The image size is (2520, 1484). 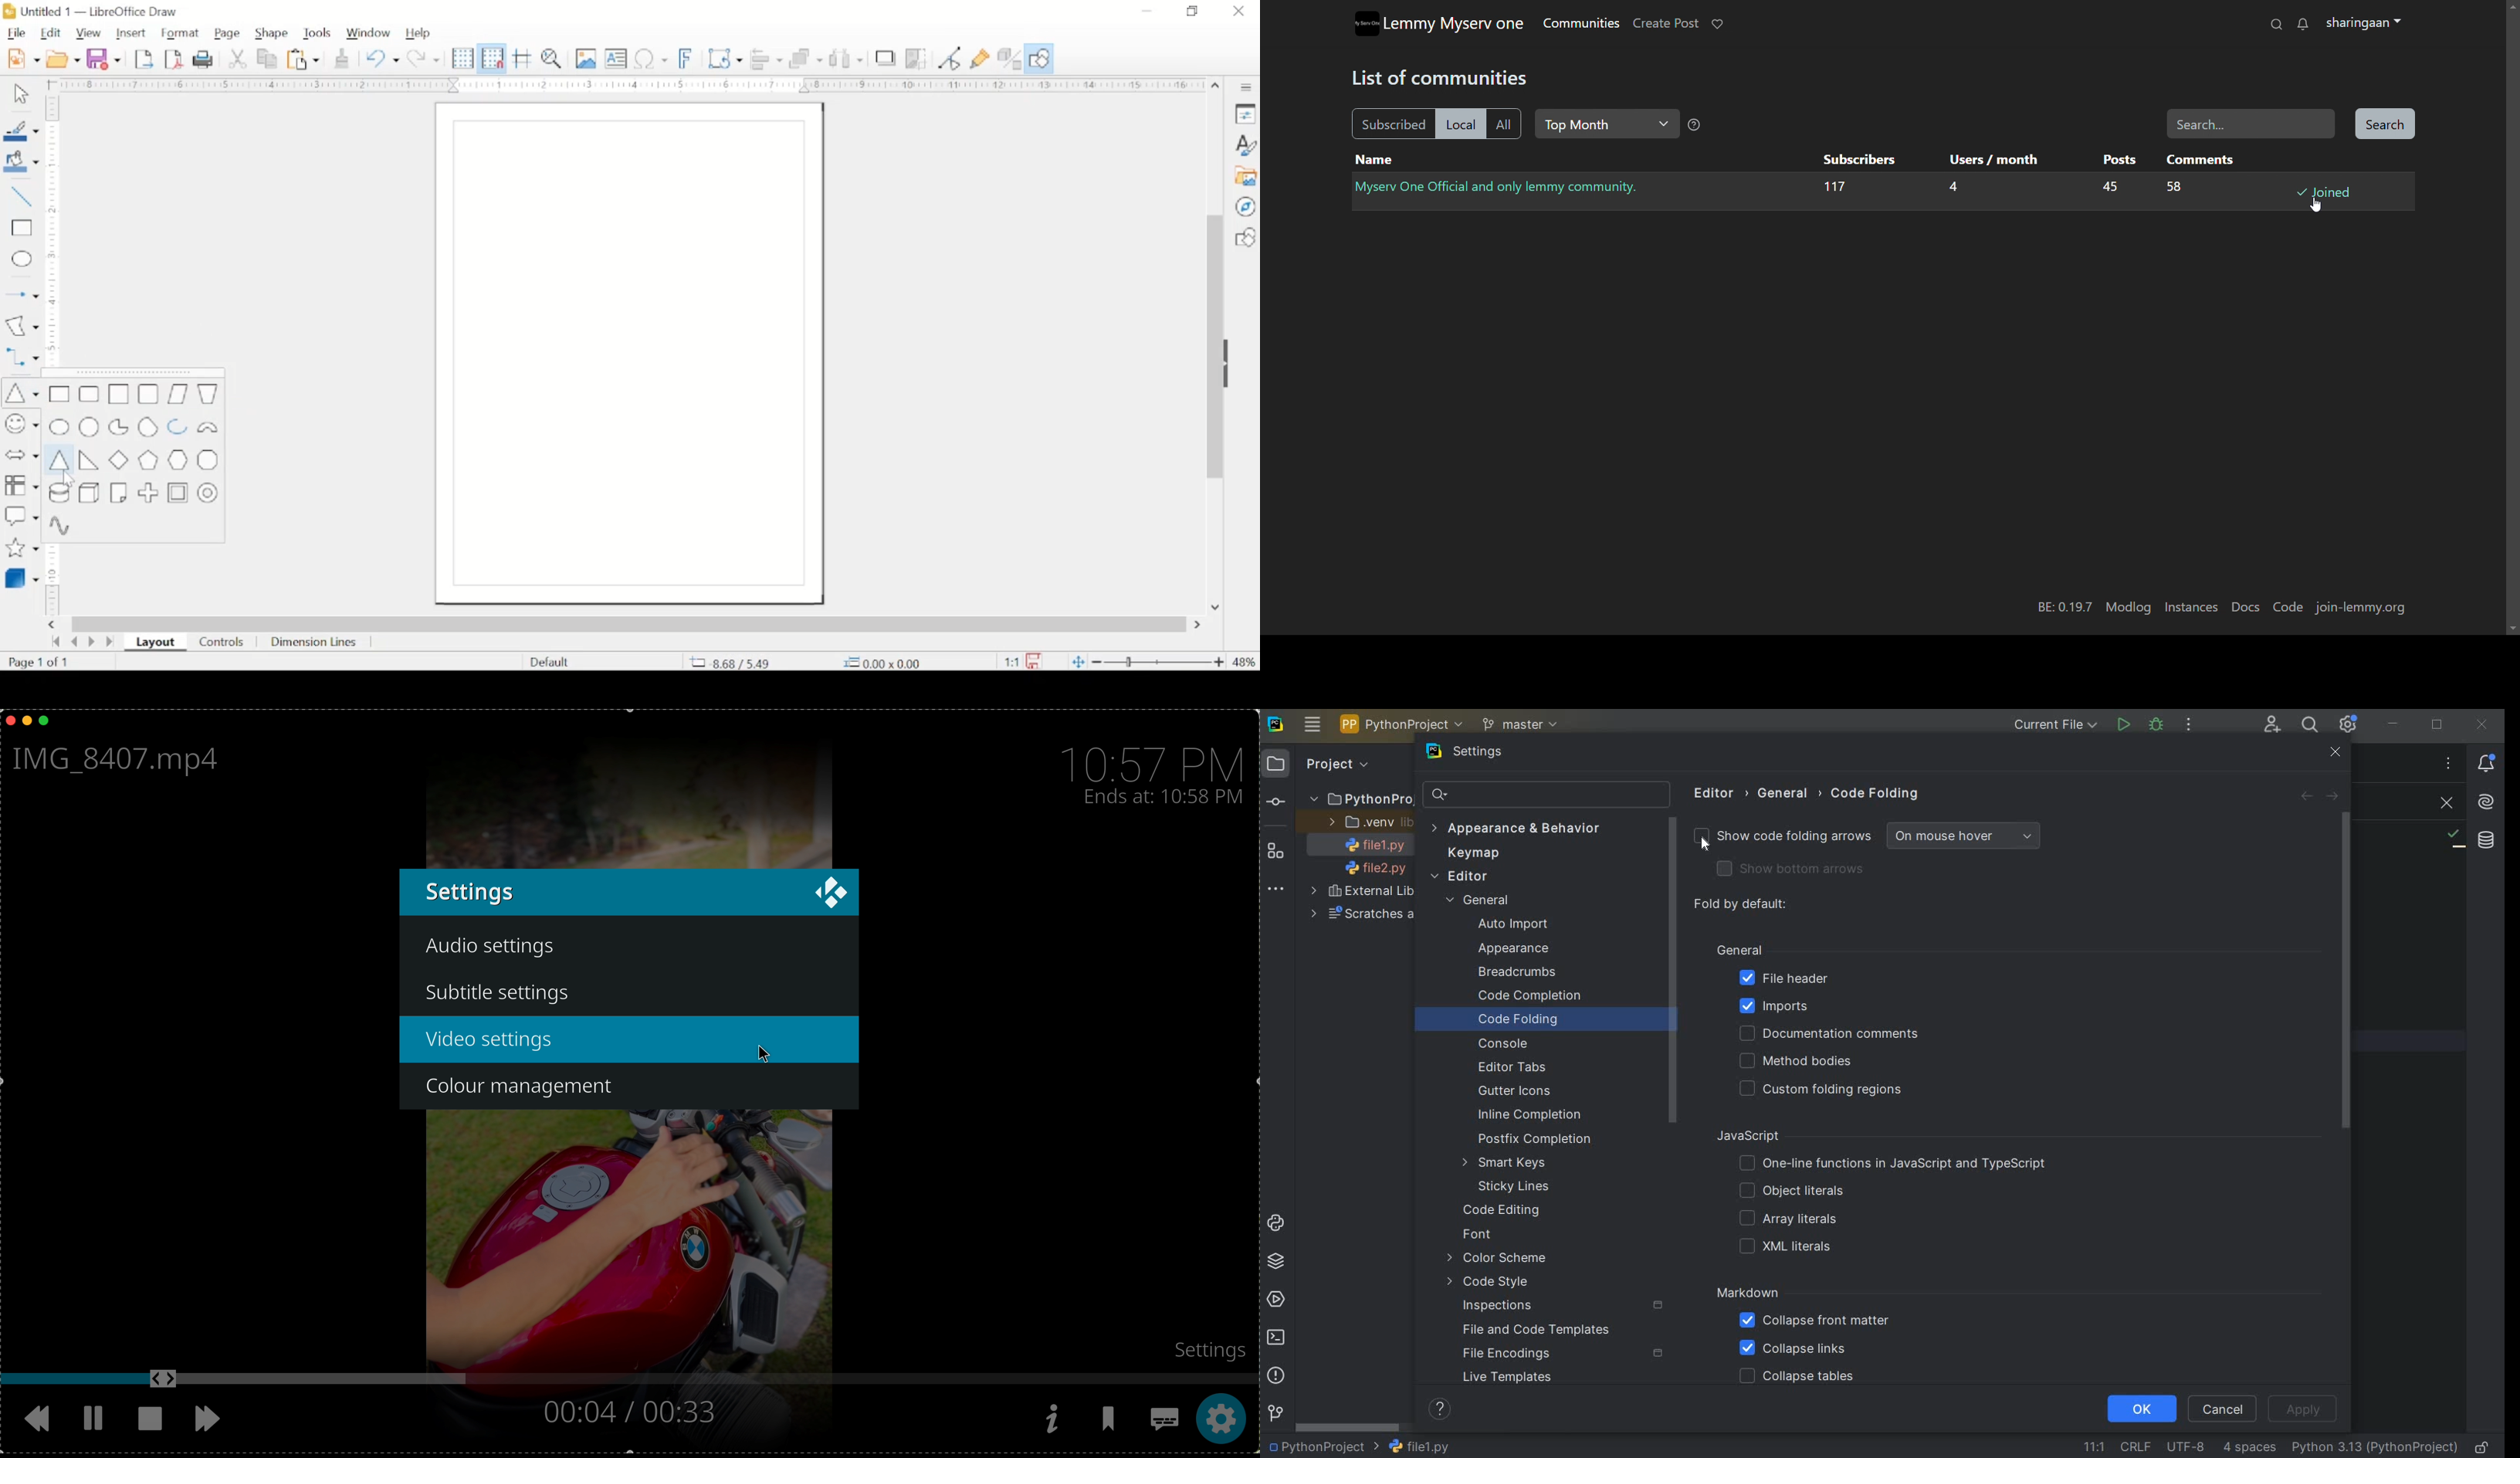 What do you see at coordinates (630, 622) in the screenshot?
I see `scroll box` at bounding box center [630, 622].